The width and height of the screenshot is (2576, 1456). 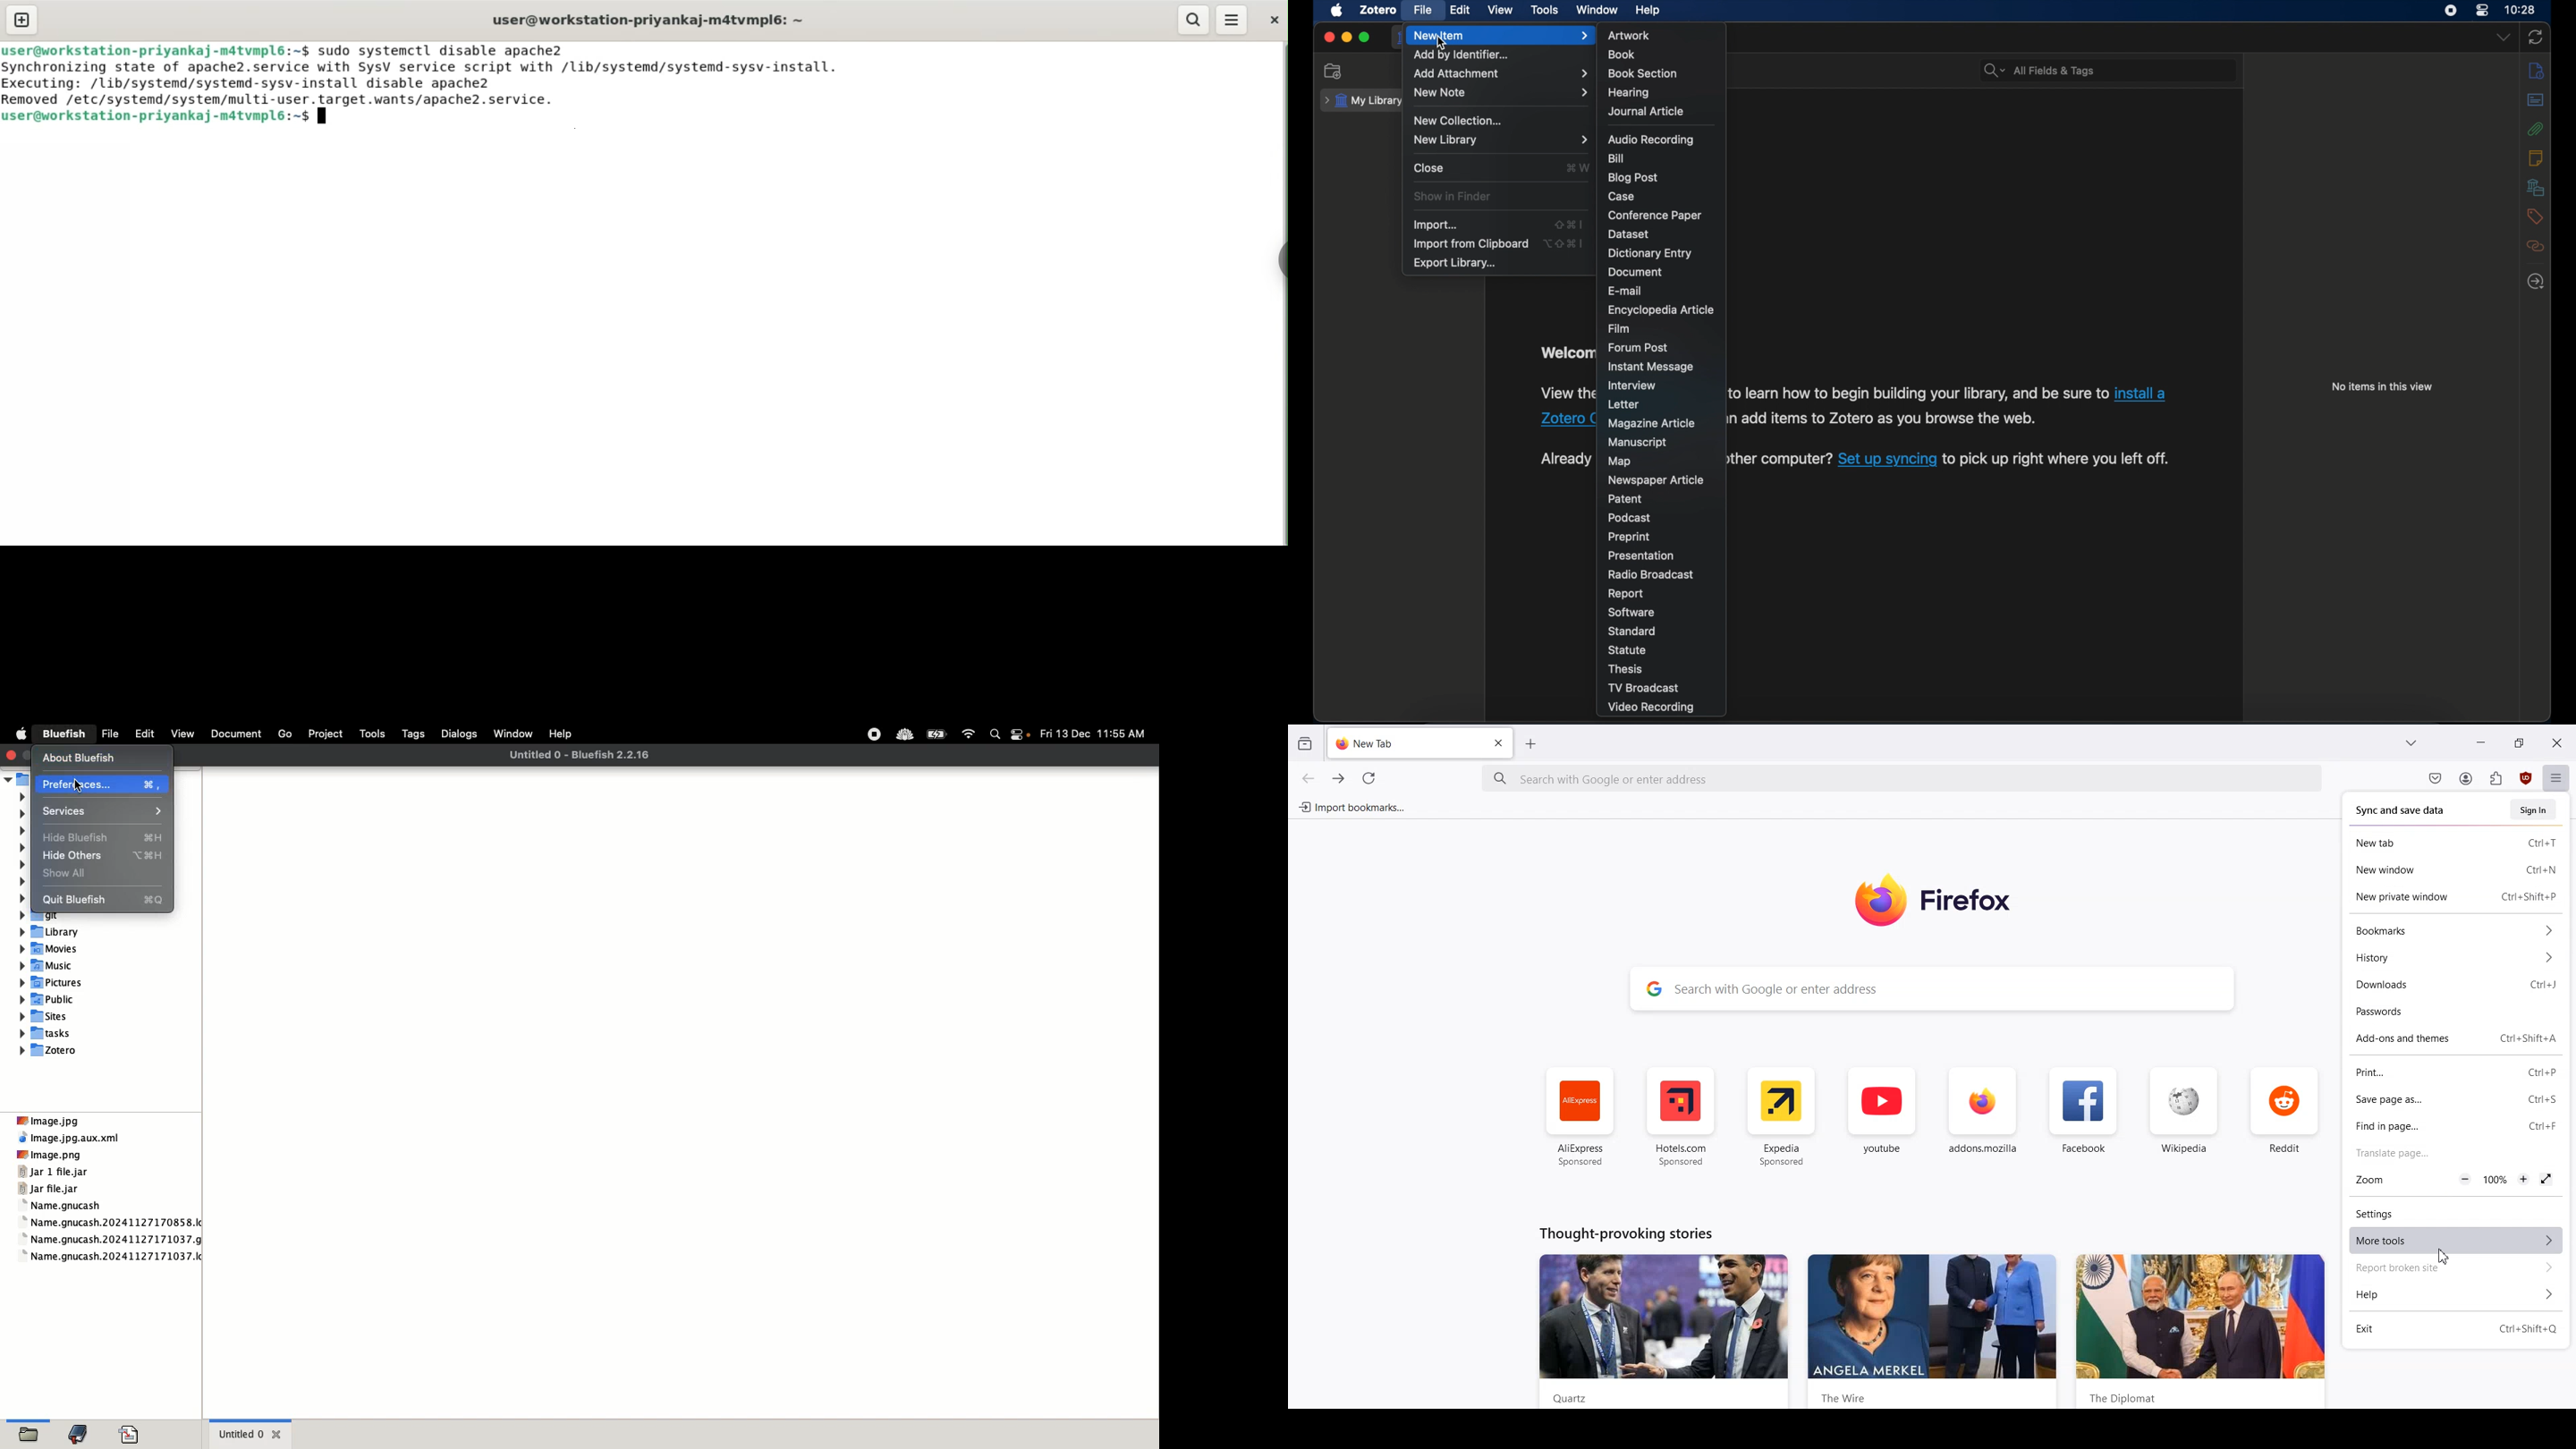 I want to click on edit, so click(x=1460, y=11).